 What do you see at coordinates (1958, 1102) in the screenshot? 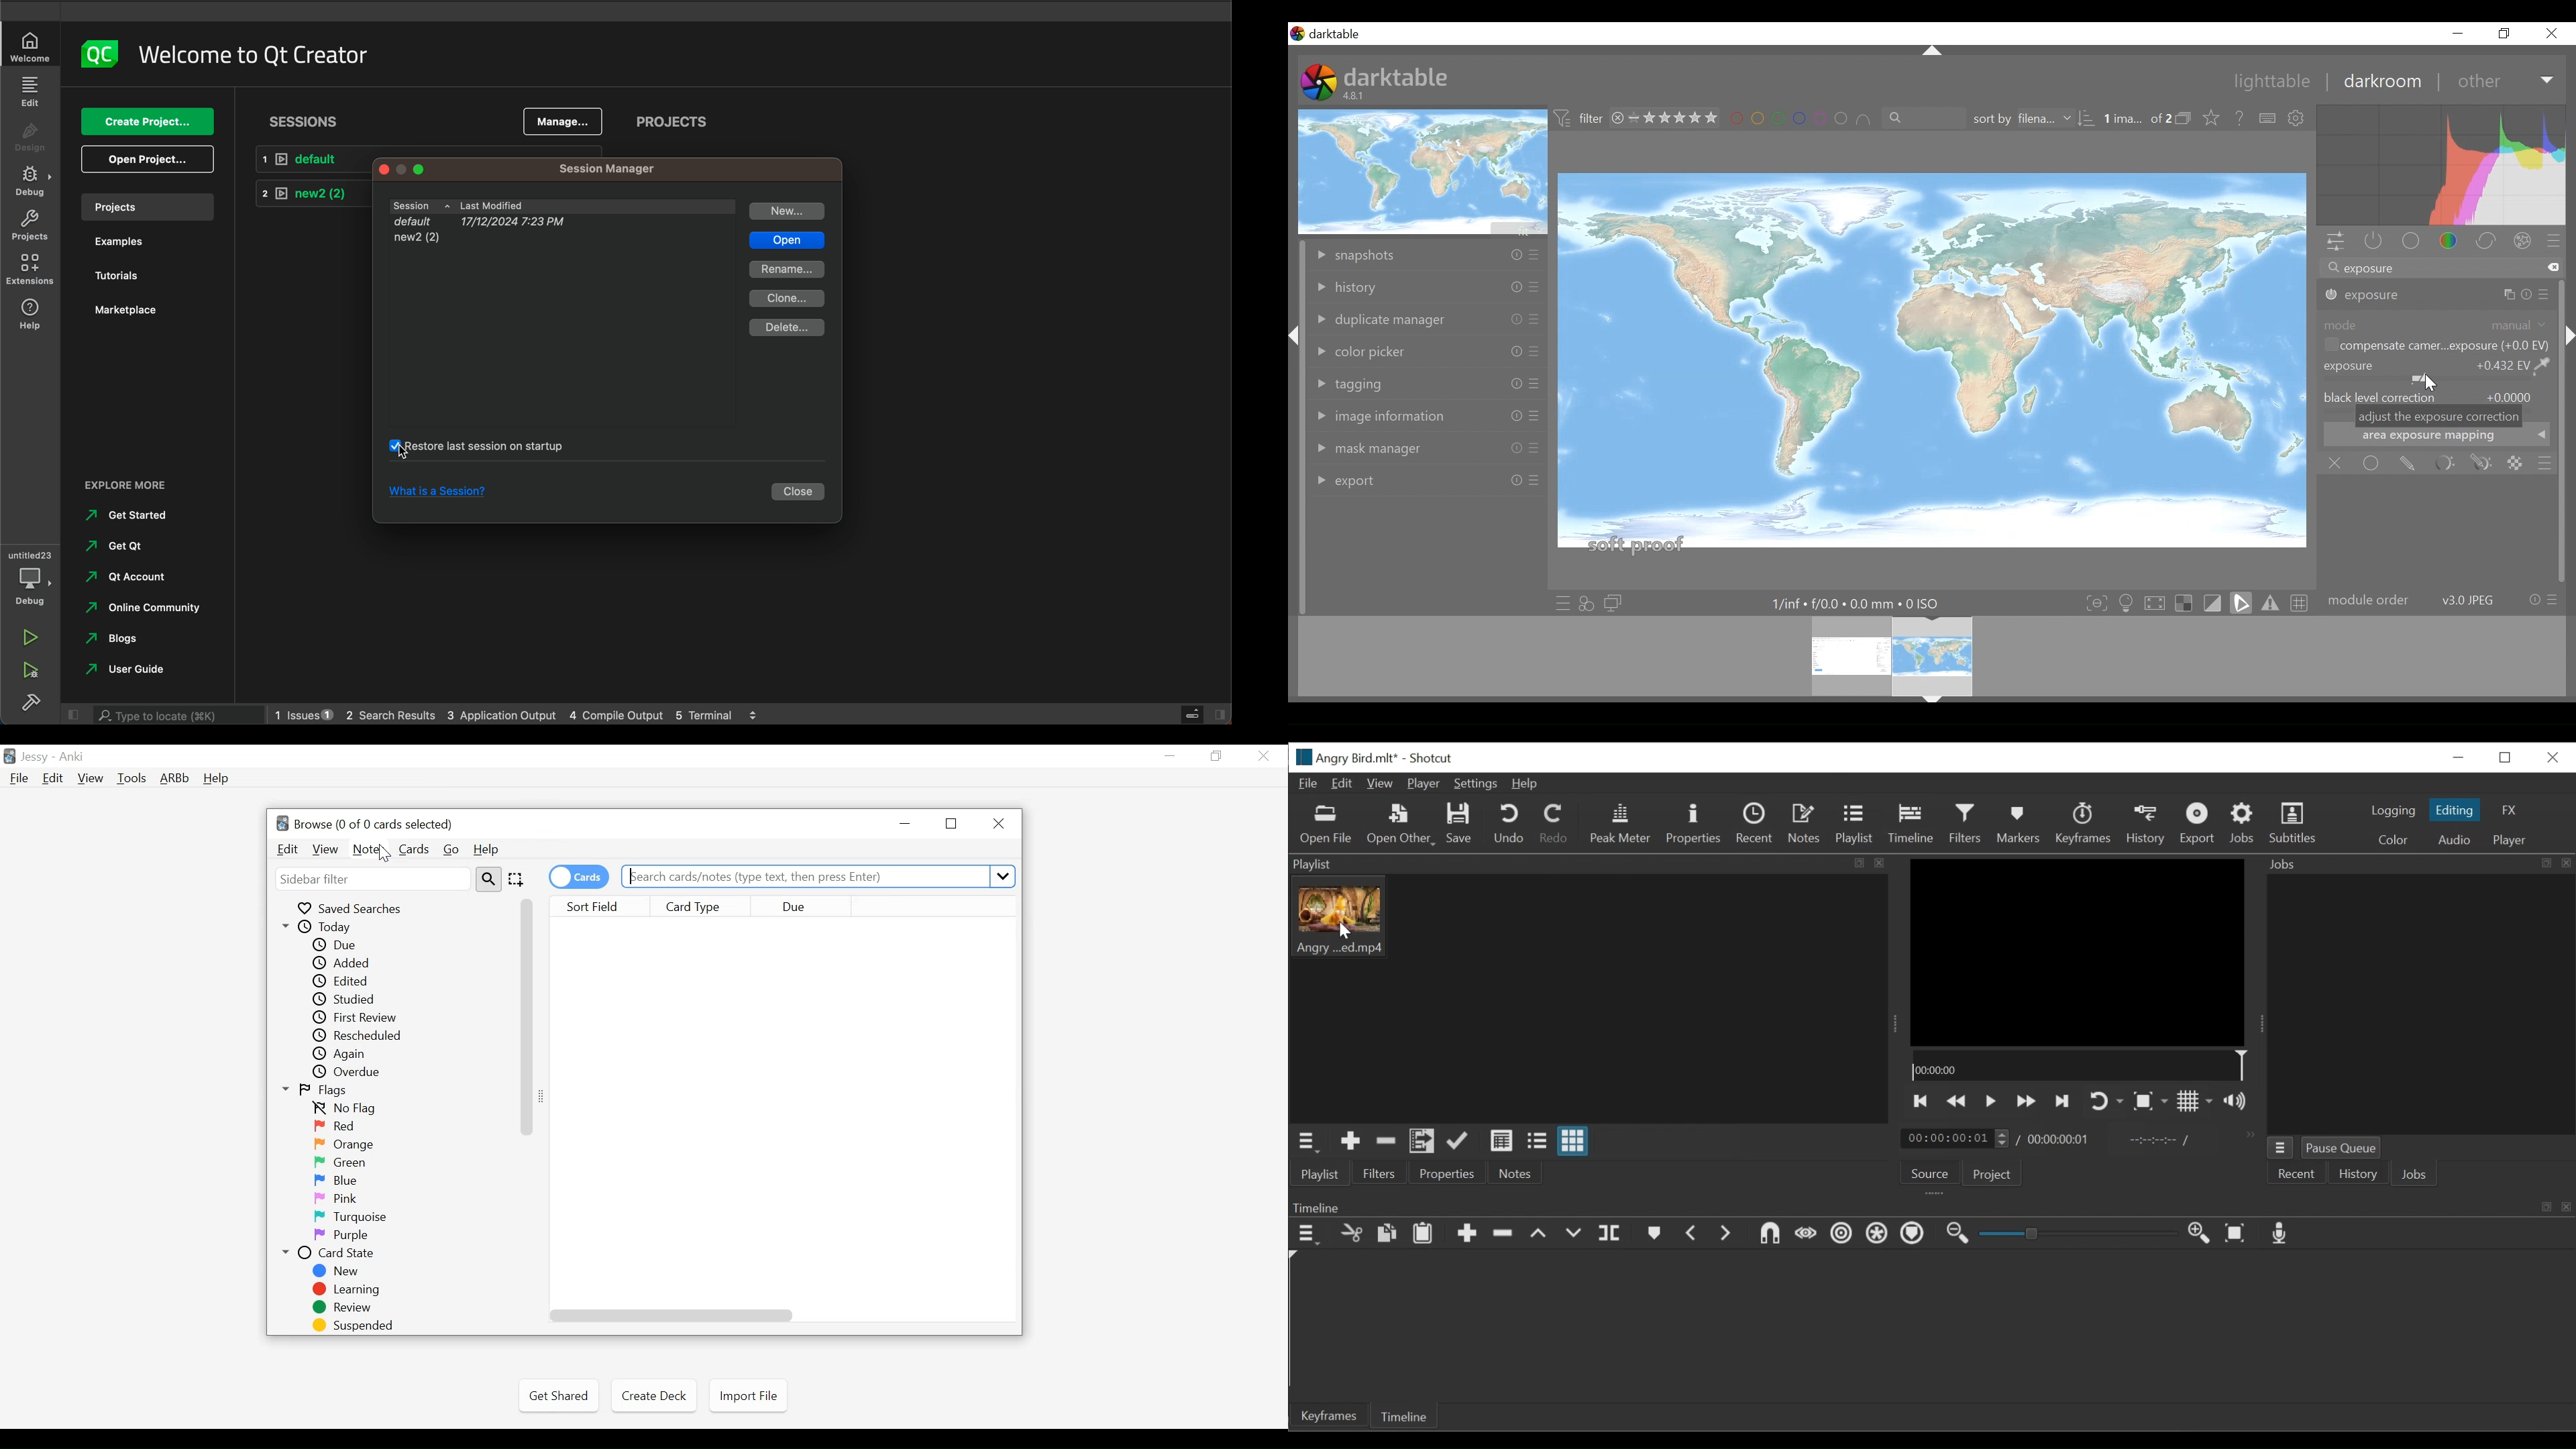
I see `Play quickly backward` at bounding box center [1958, 1102].